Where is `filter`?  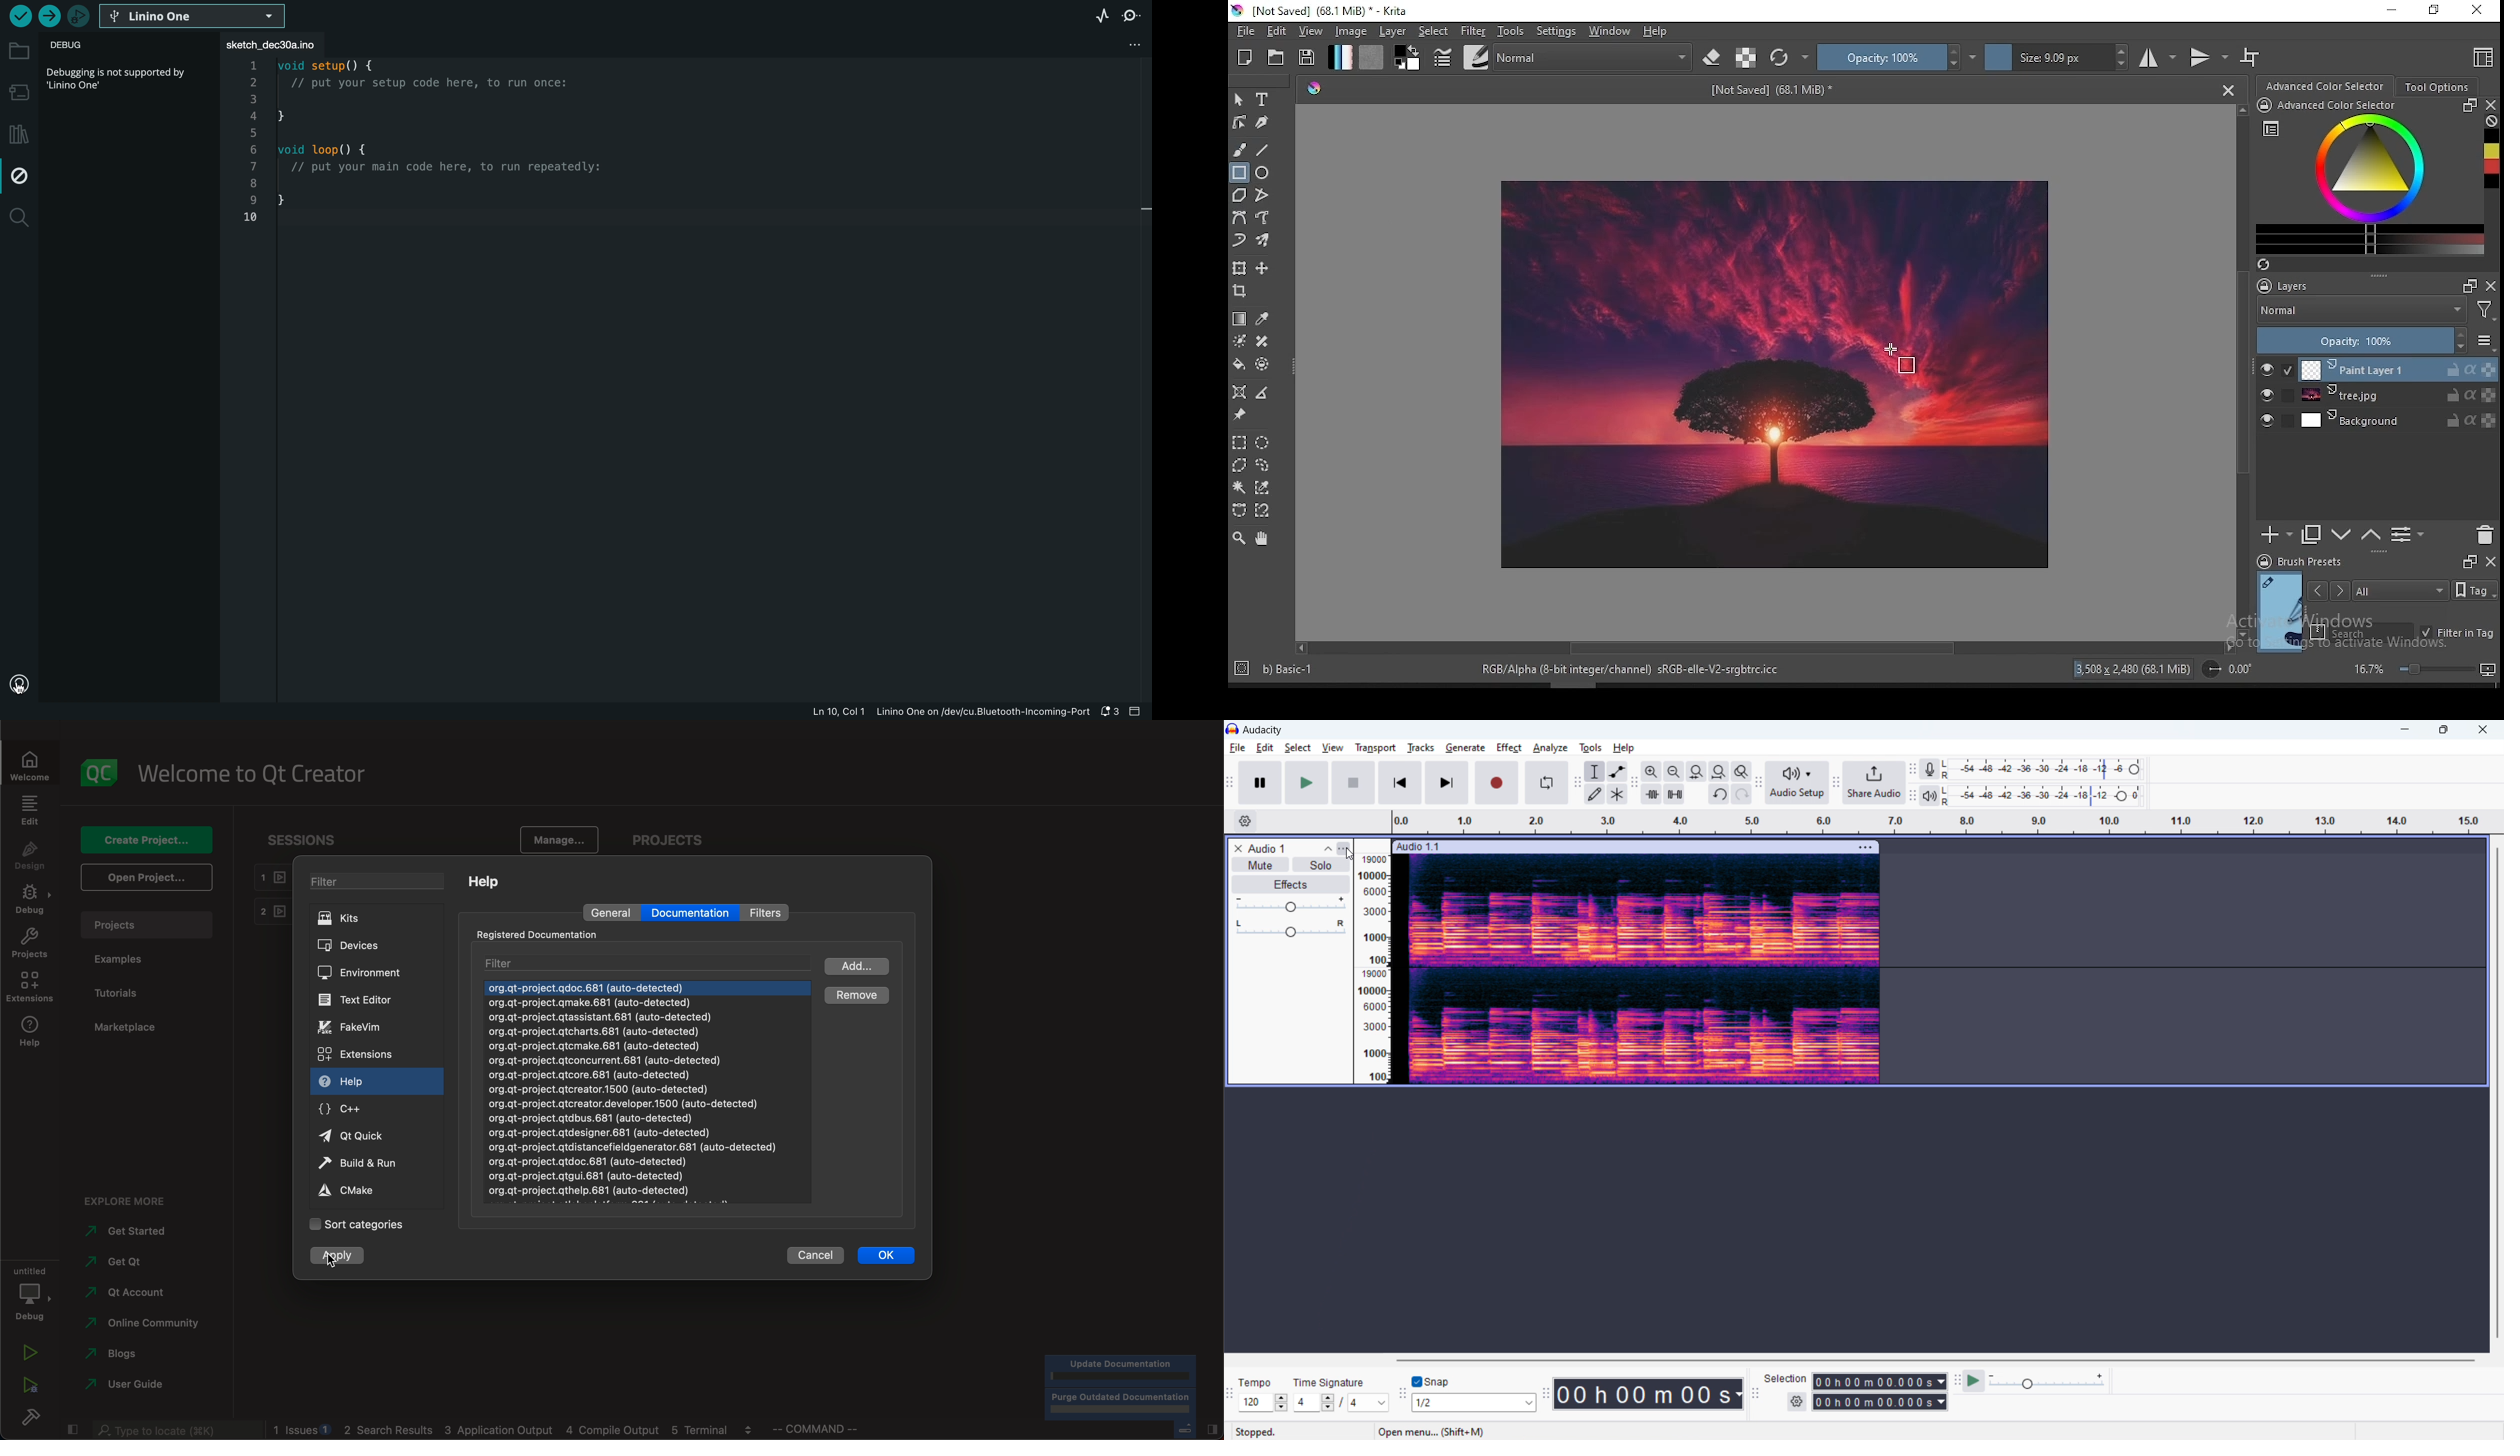 filter is located at coordinates (380, 882).